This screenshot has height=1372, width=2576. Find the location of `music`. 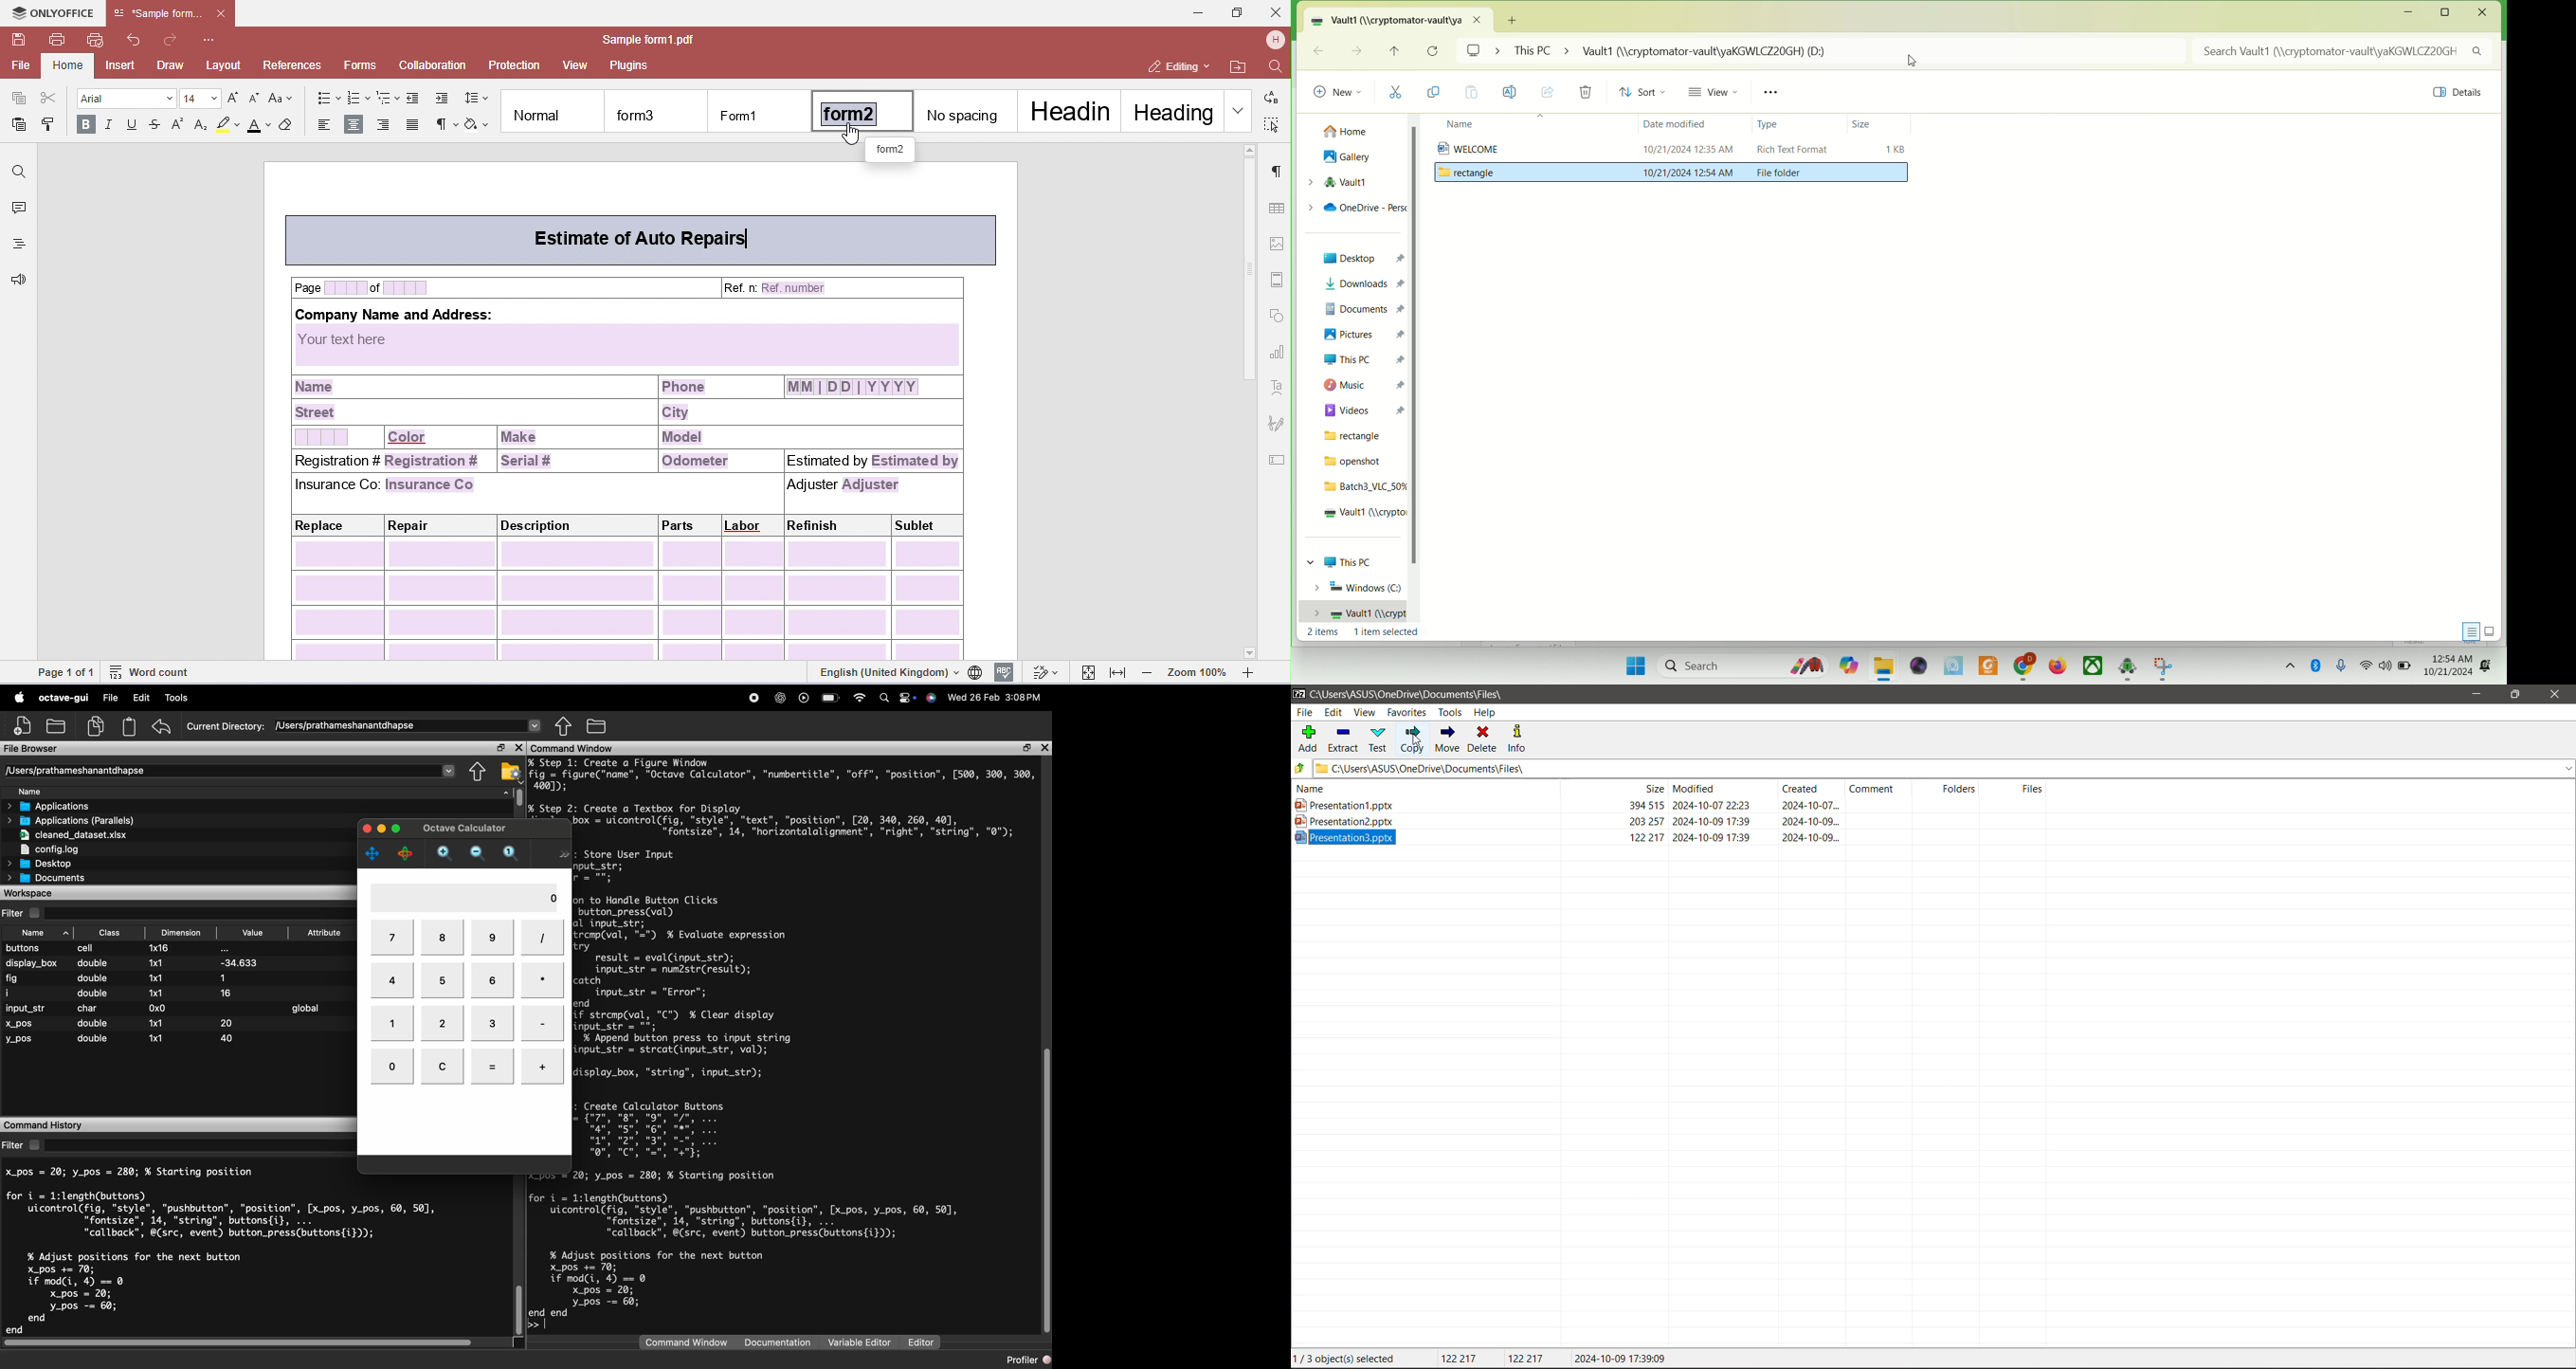

music is located at coordinates (1361, 385).